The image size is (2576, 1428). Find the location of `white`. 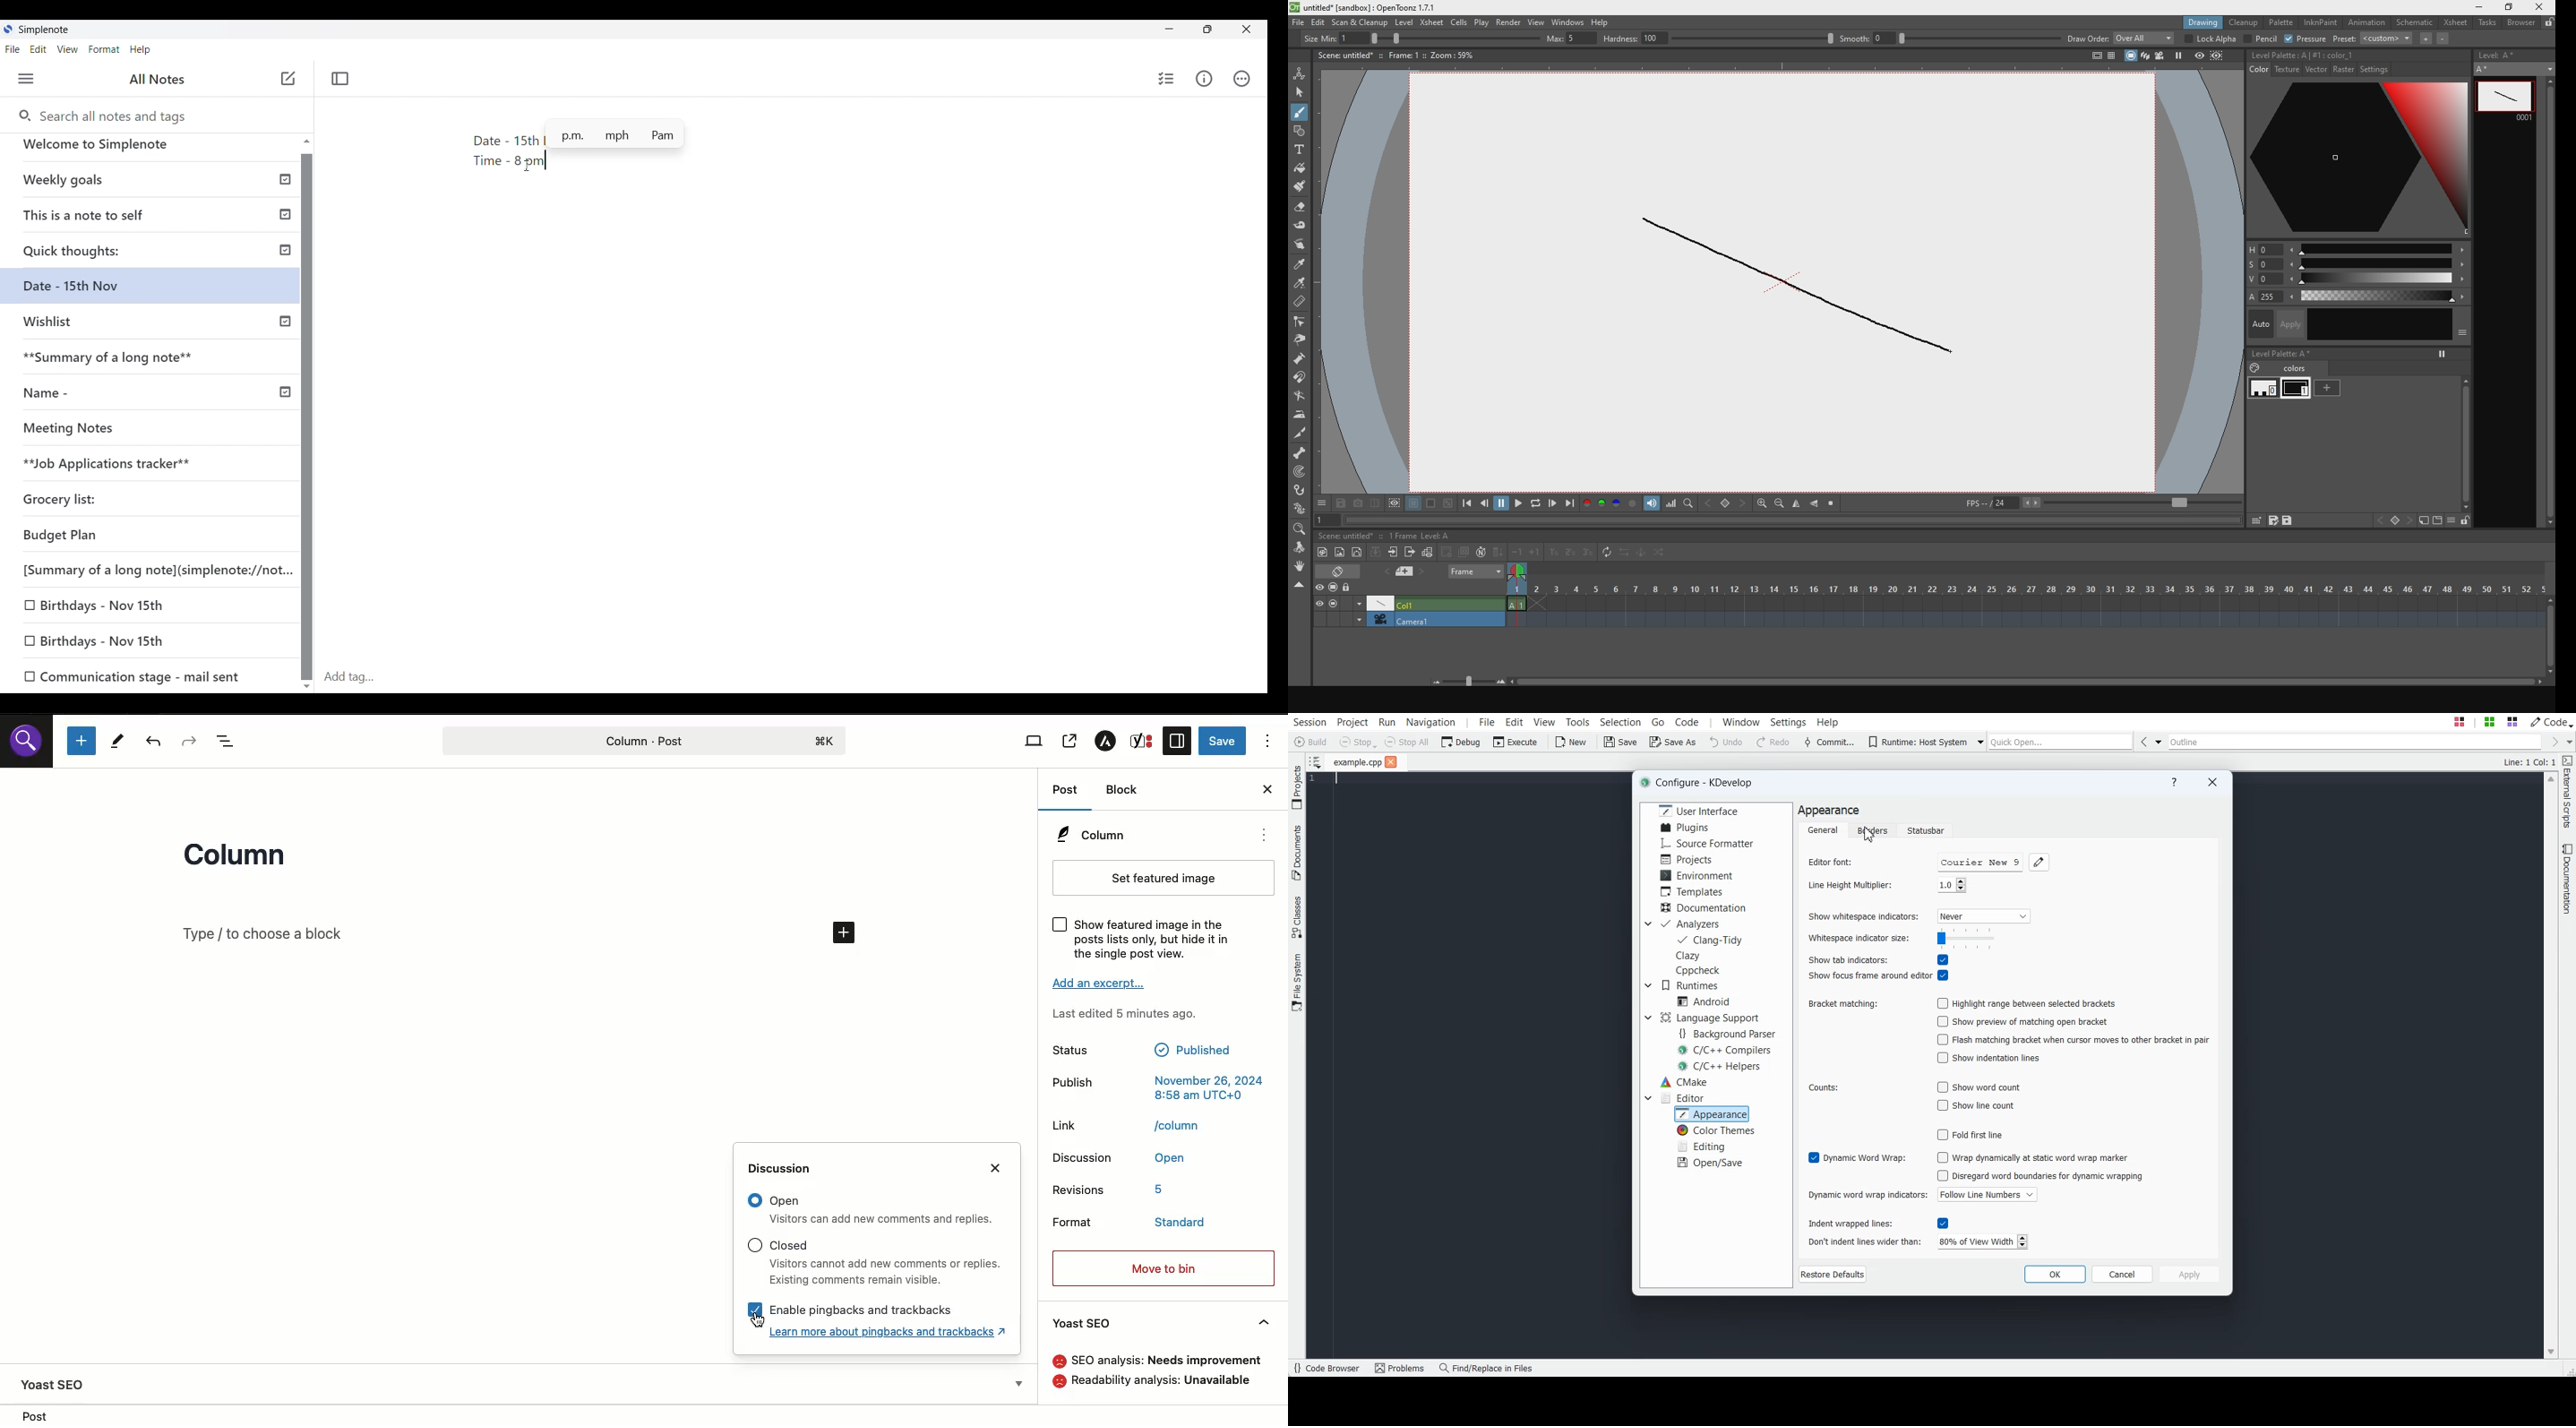

white is located at coordinates (2259, 390).